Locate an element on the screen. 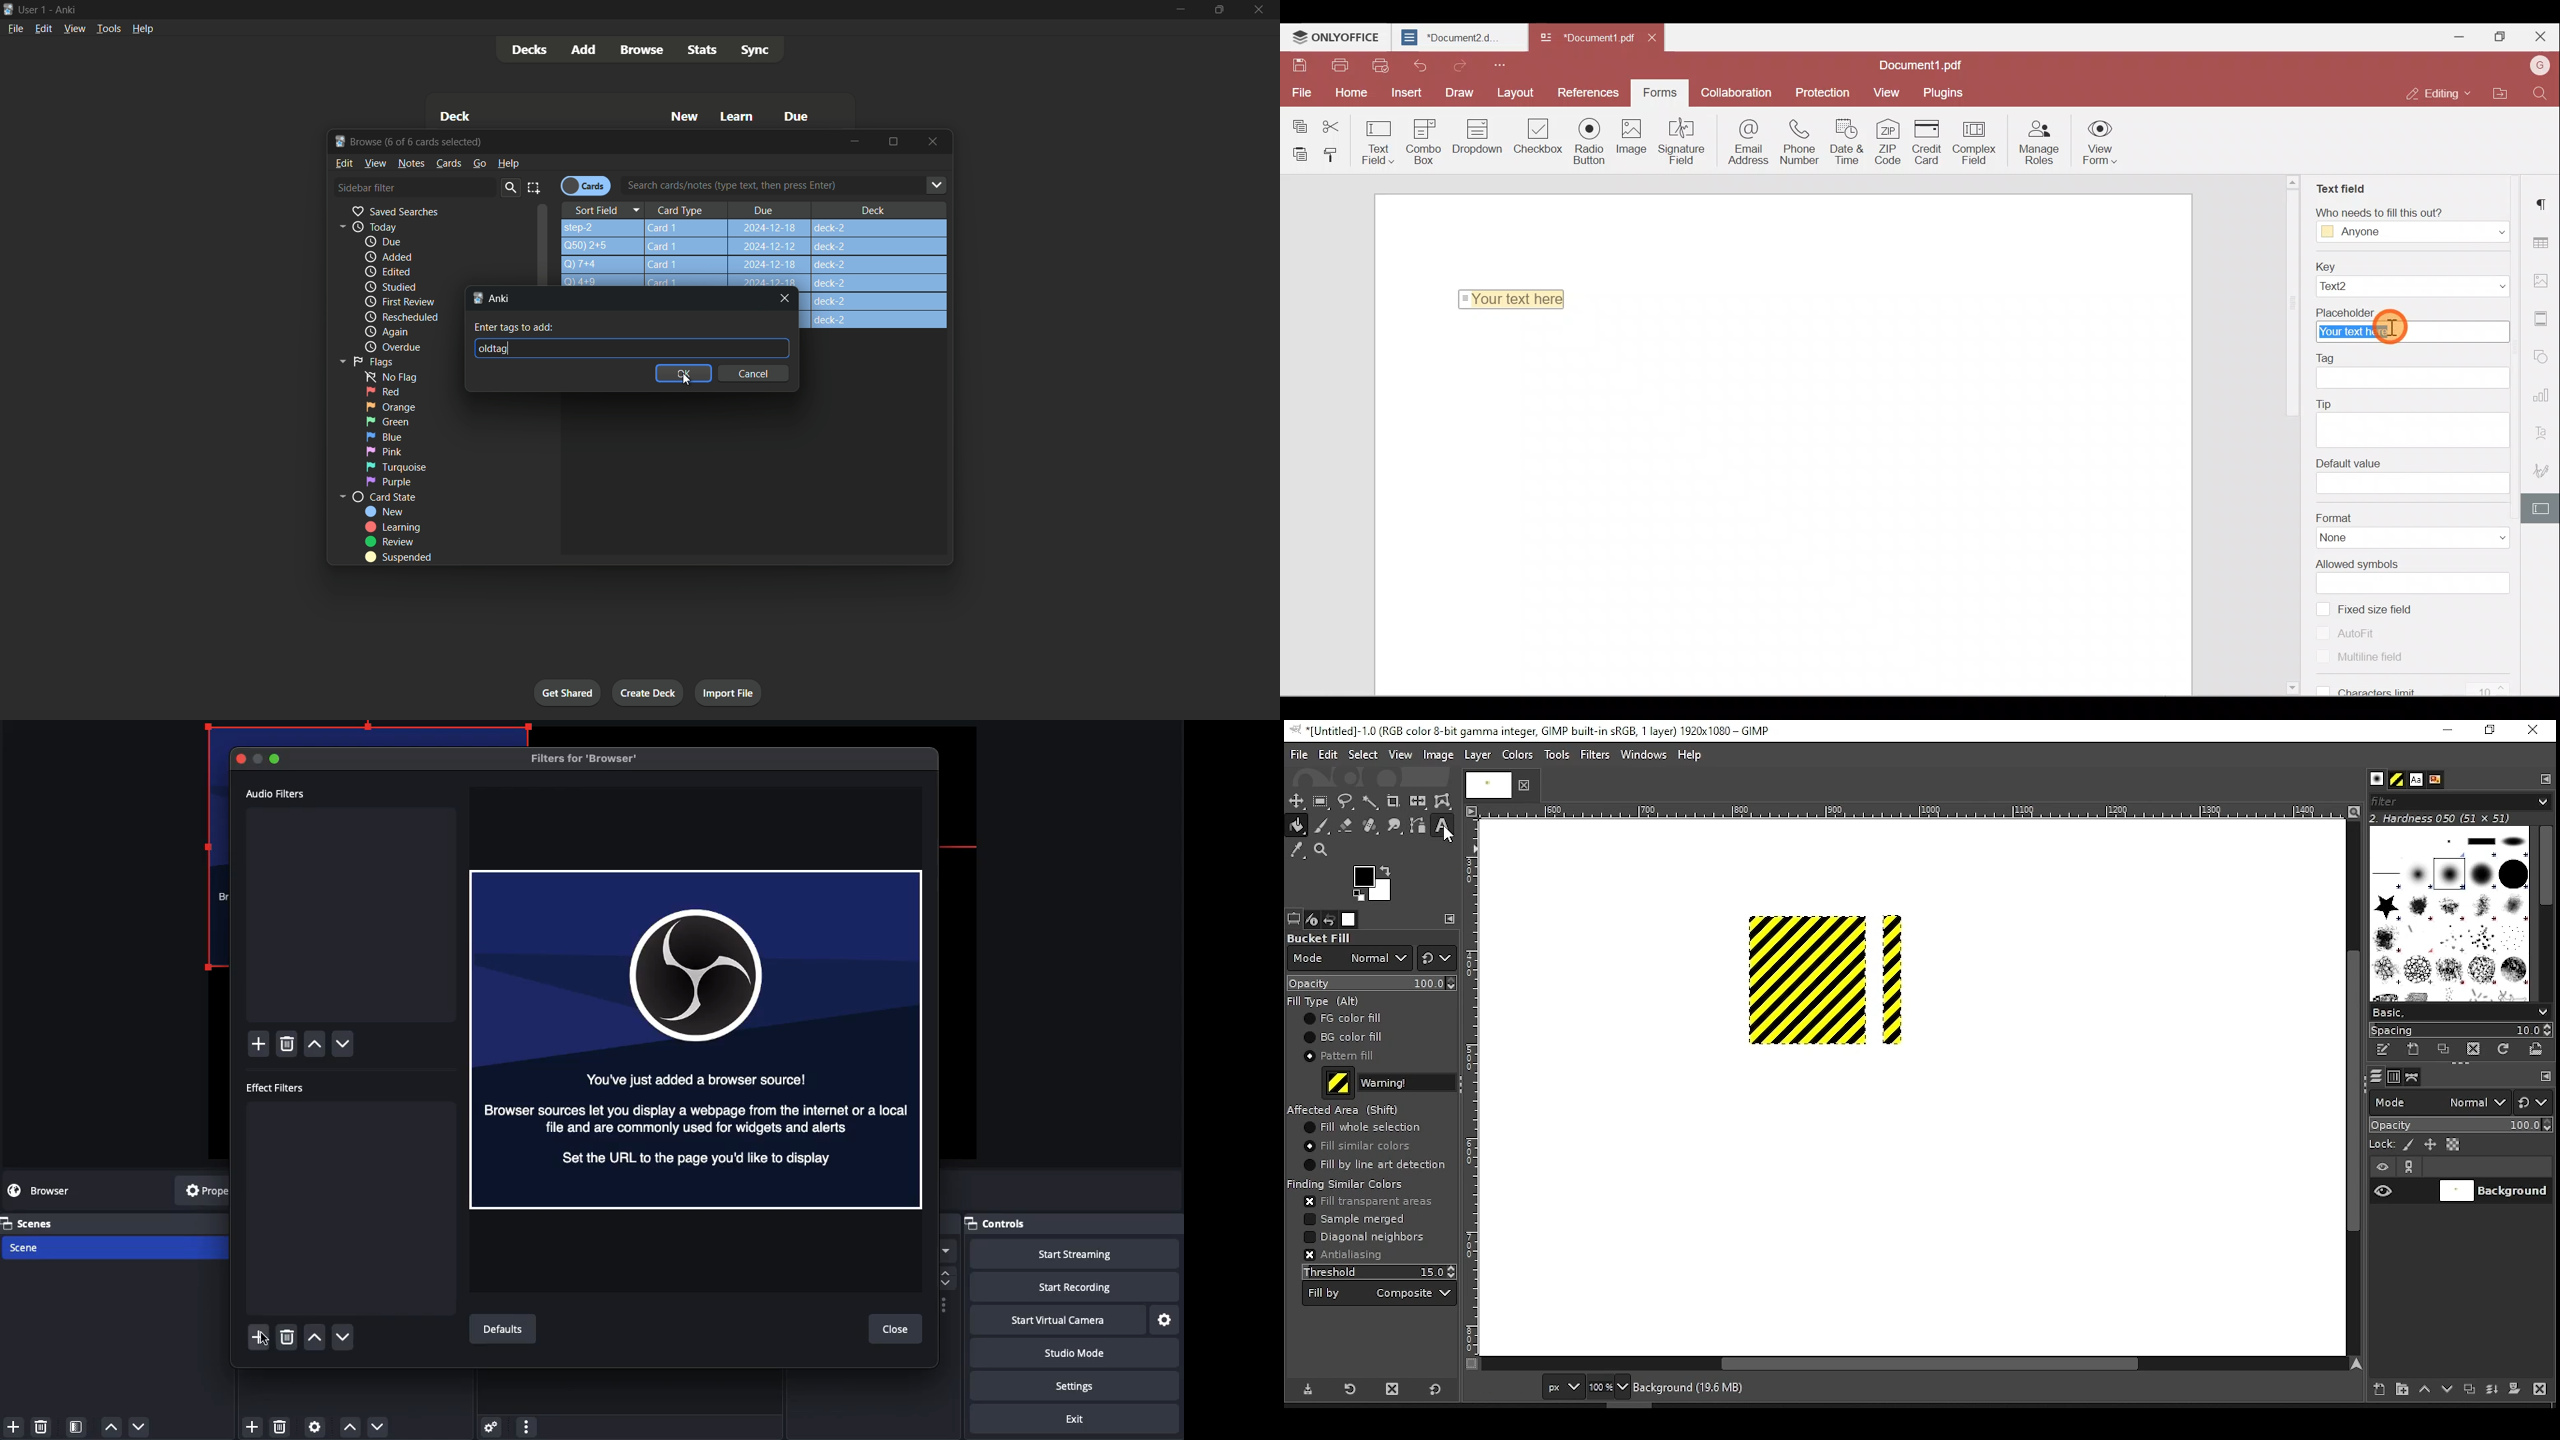 The width and height of the screenshot is (2576, 1456). Account name is located at coordinates (2539, 64).